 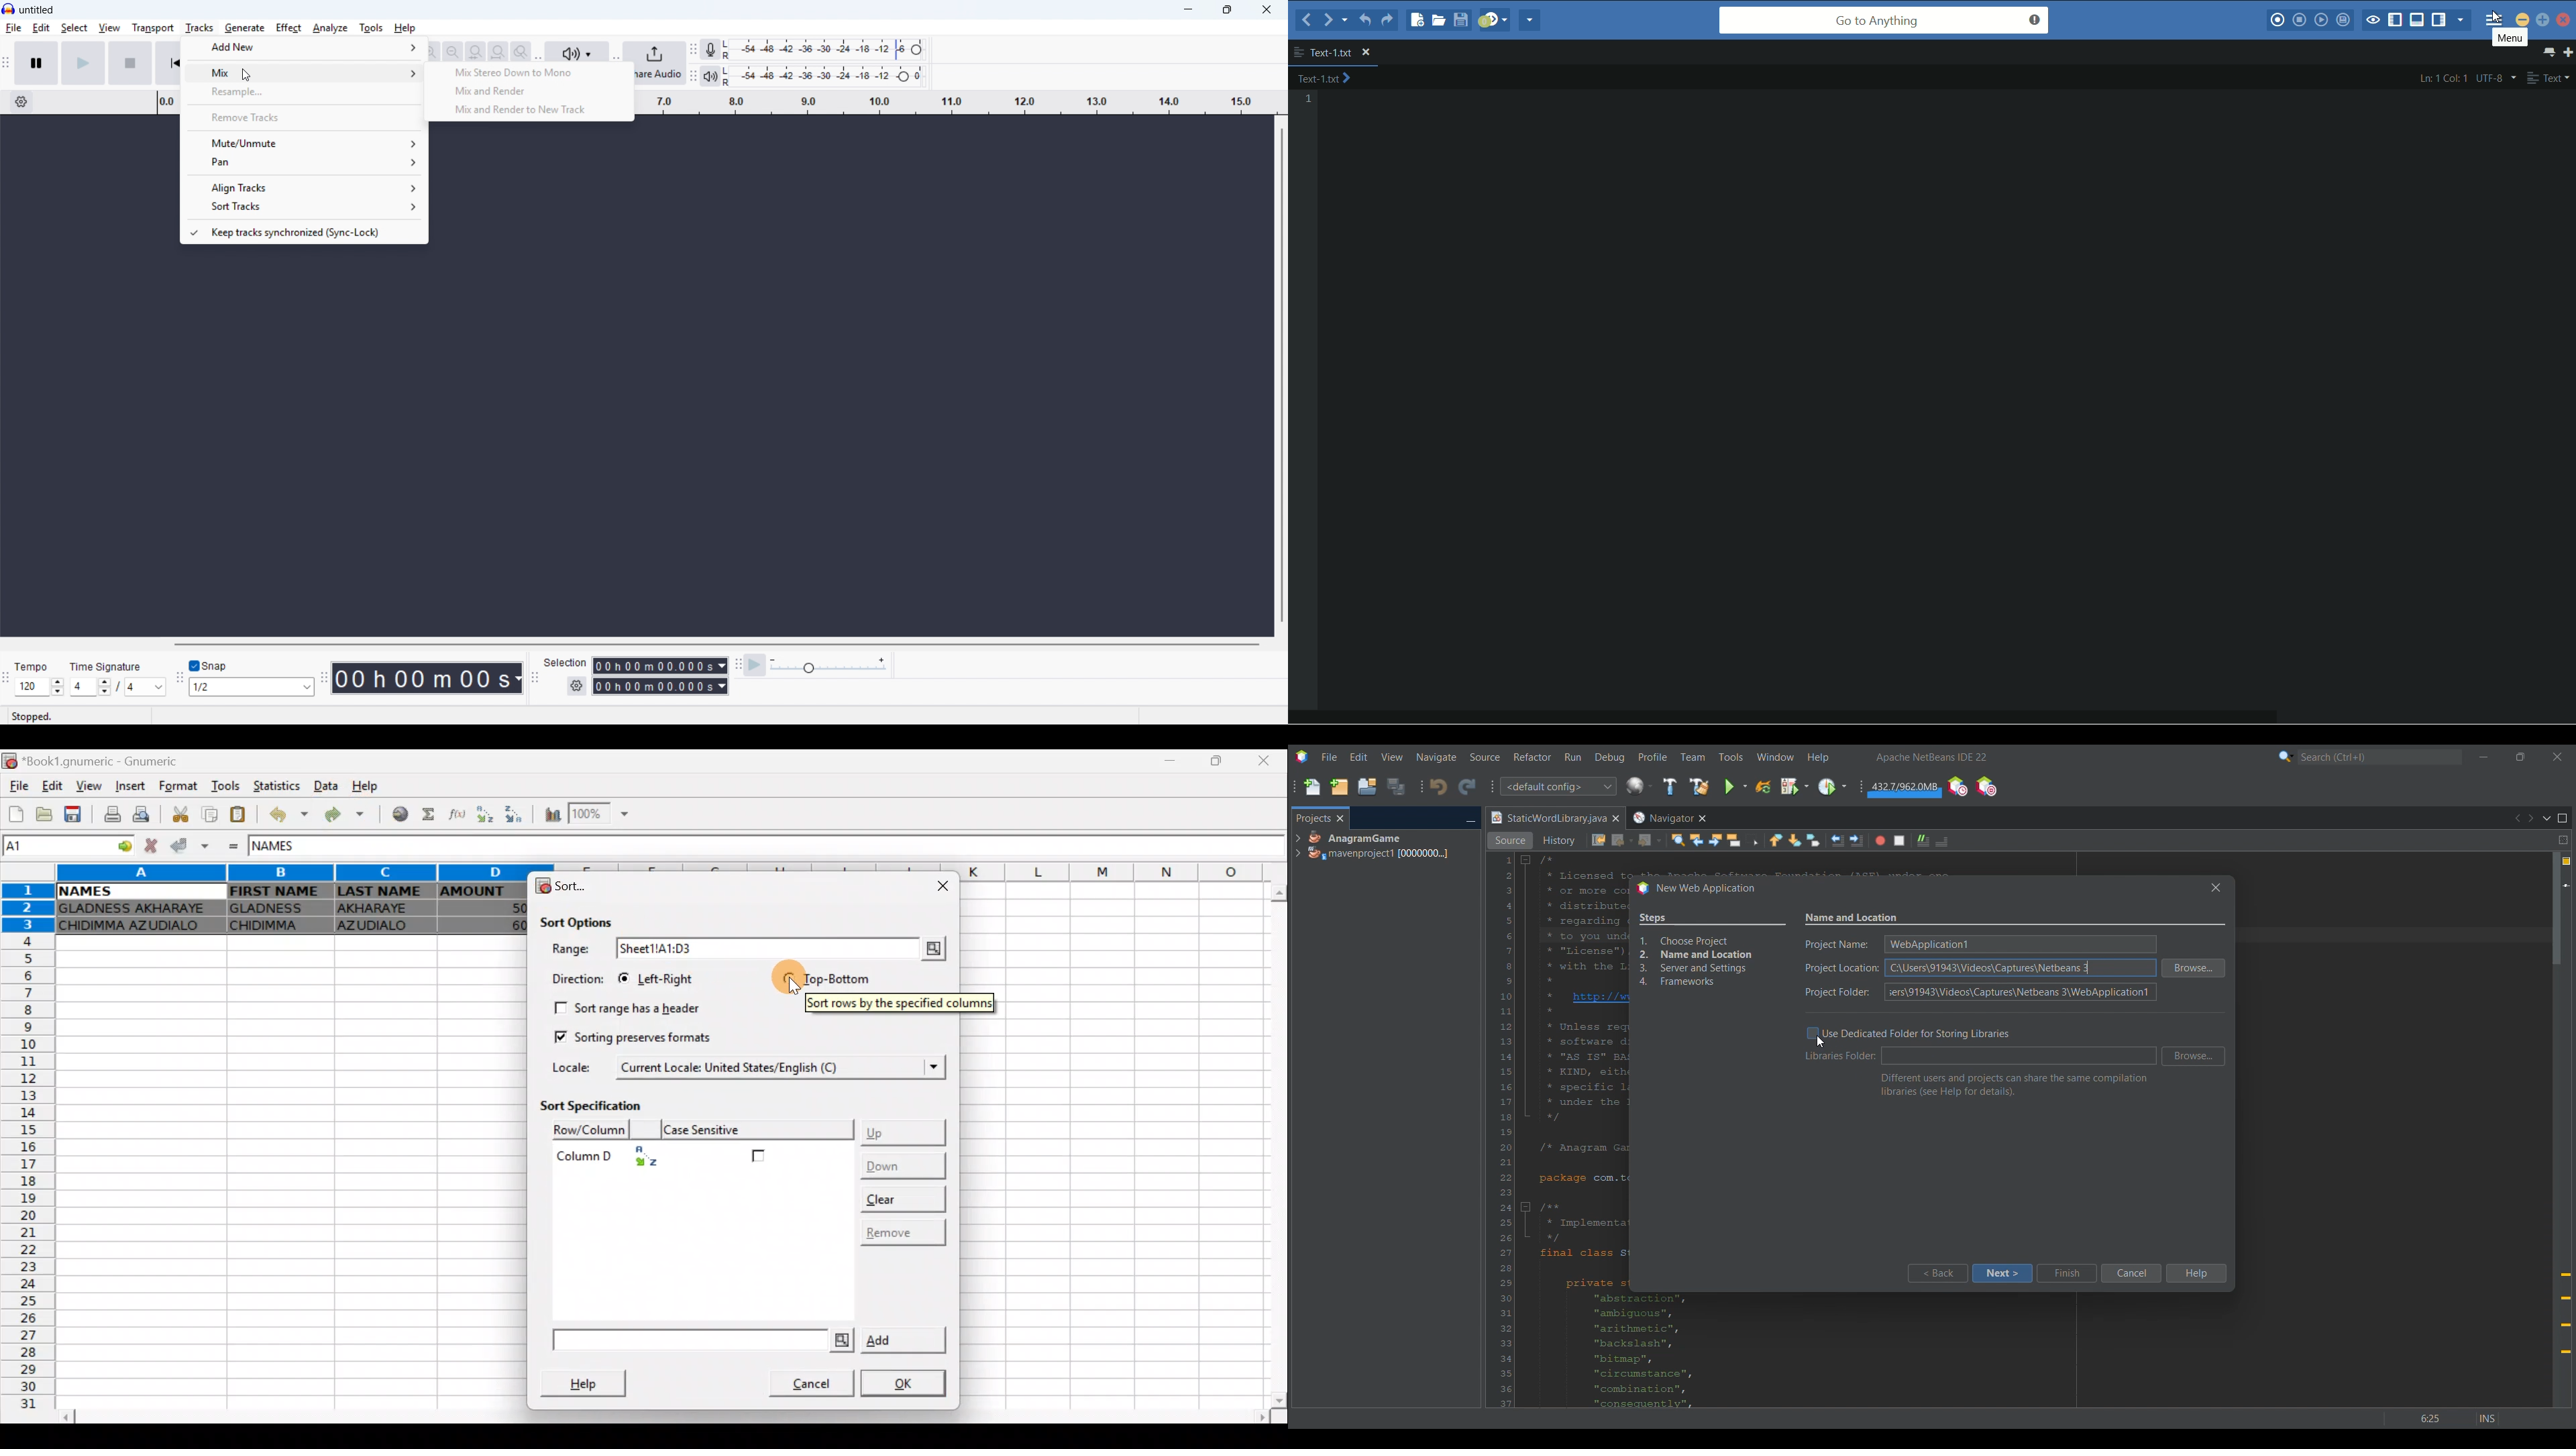 What do you see at coordinates (131, 63) in the screenshot?
I see `Stop ` at bounding box center [131, 63].